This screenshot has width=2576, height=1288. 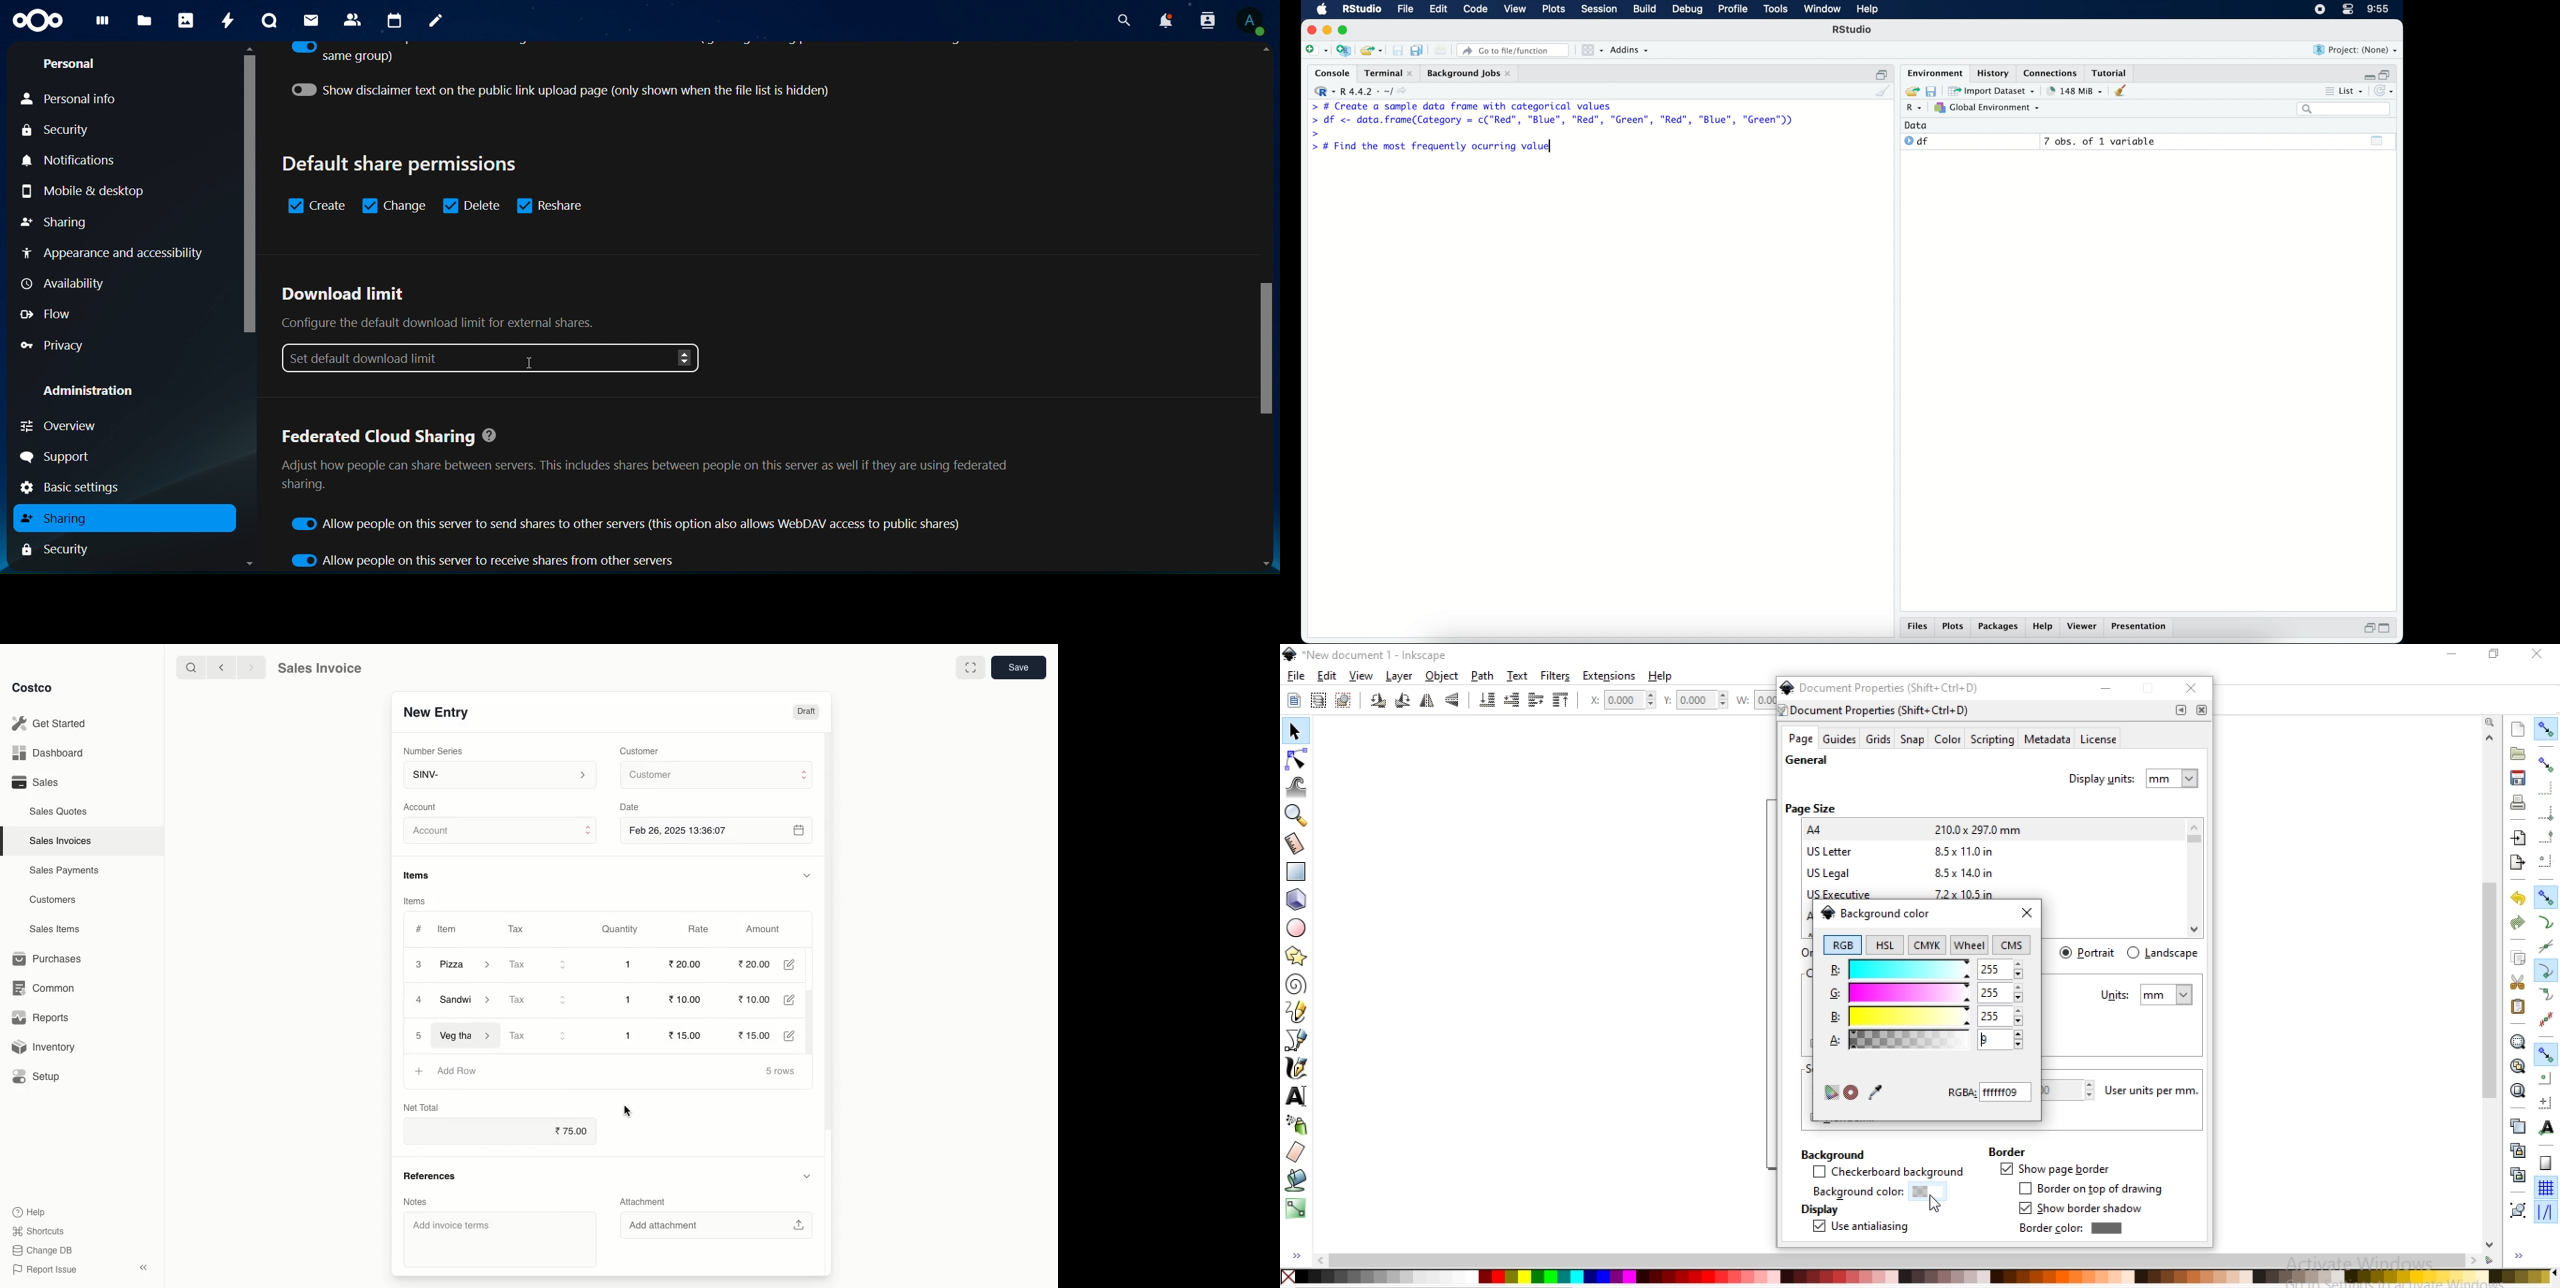 I want to click on checkerboard background, so click(x=1889, y=1173).